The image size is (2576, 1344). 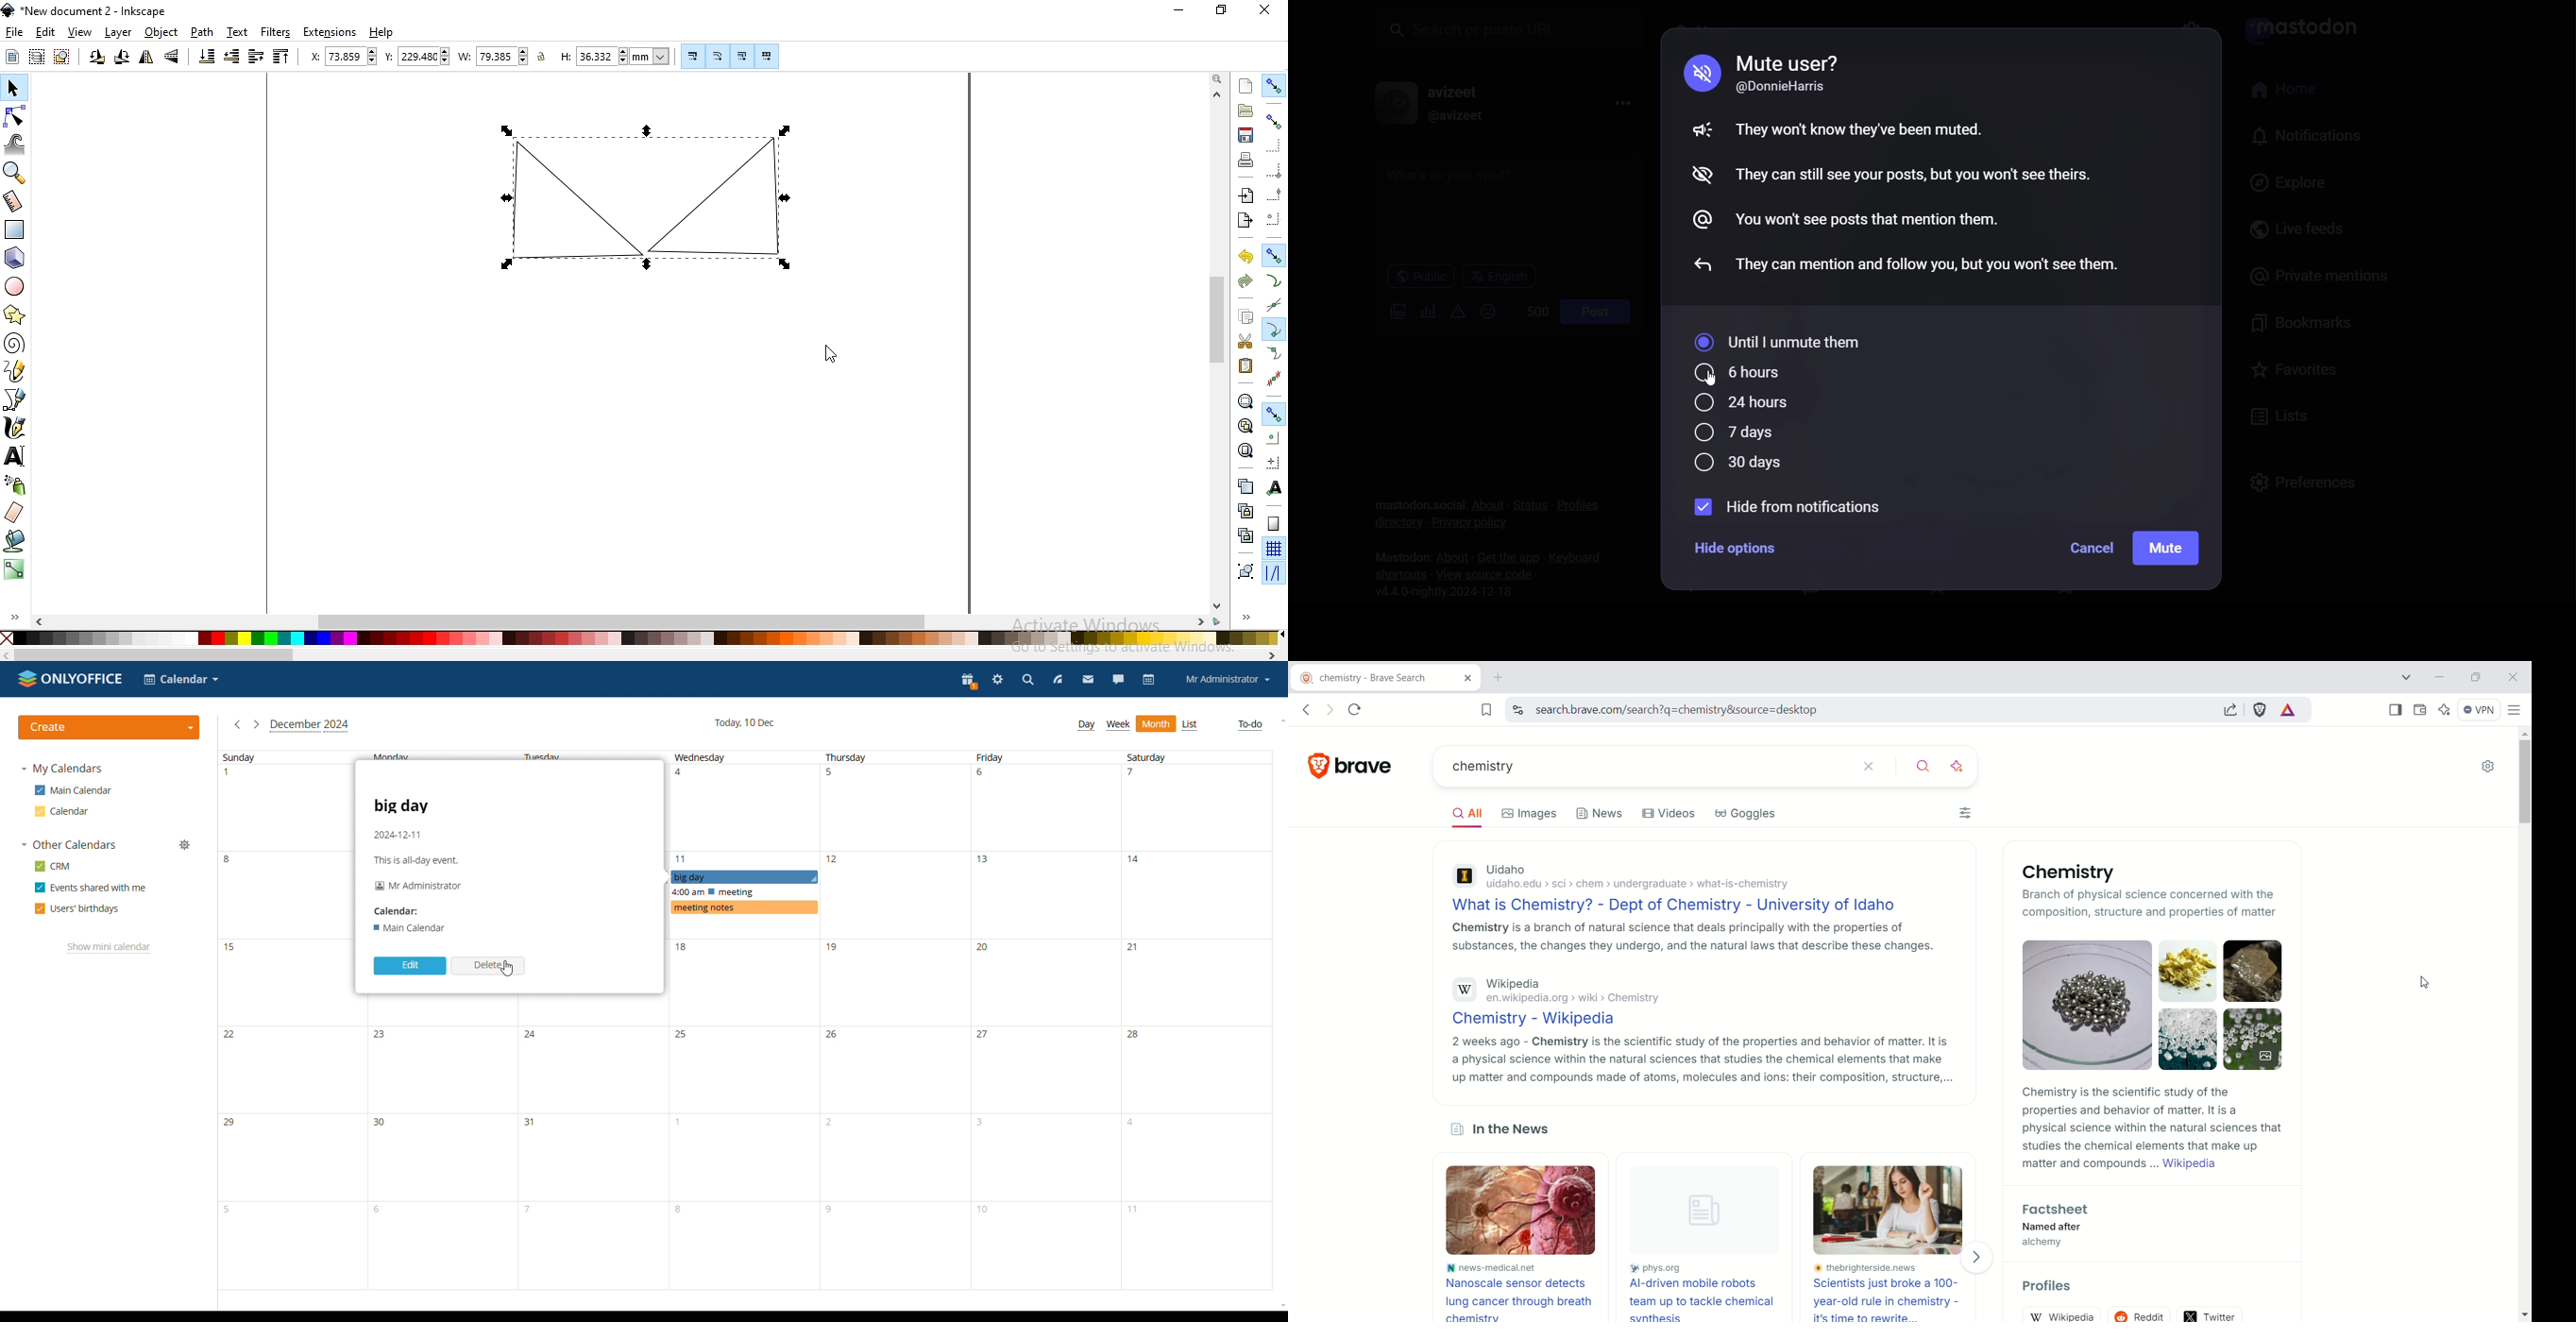 I want to click on week view, so click(x=1118, y=725).